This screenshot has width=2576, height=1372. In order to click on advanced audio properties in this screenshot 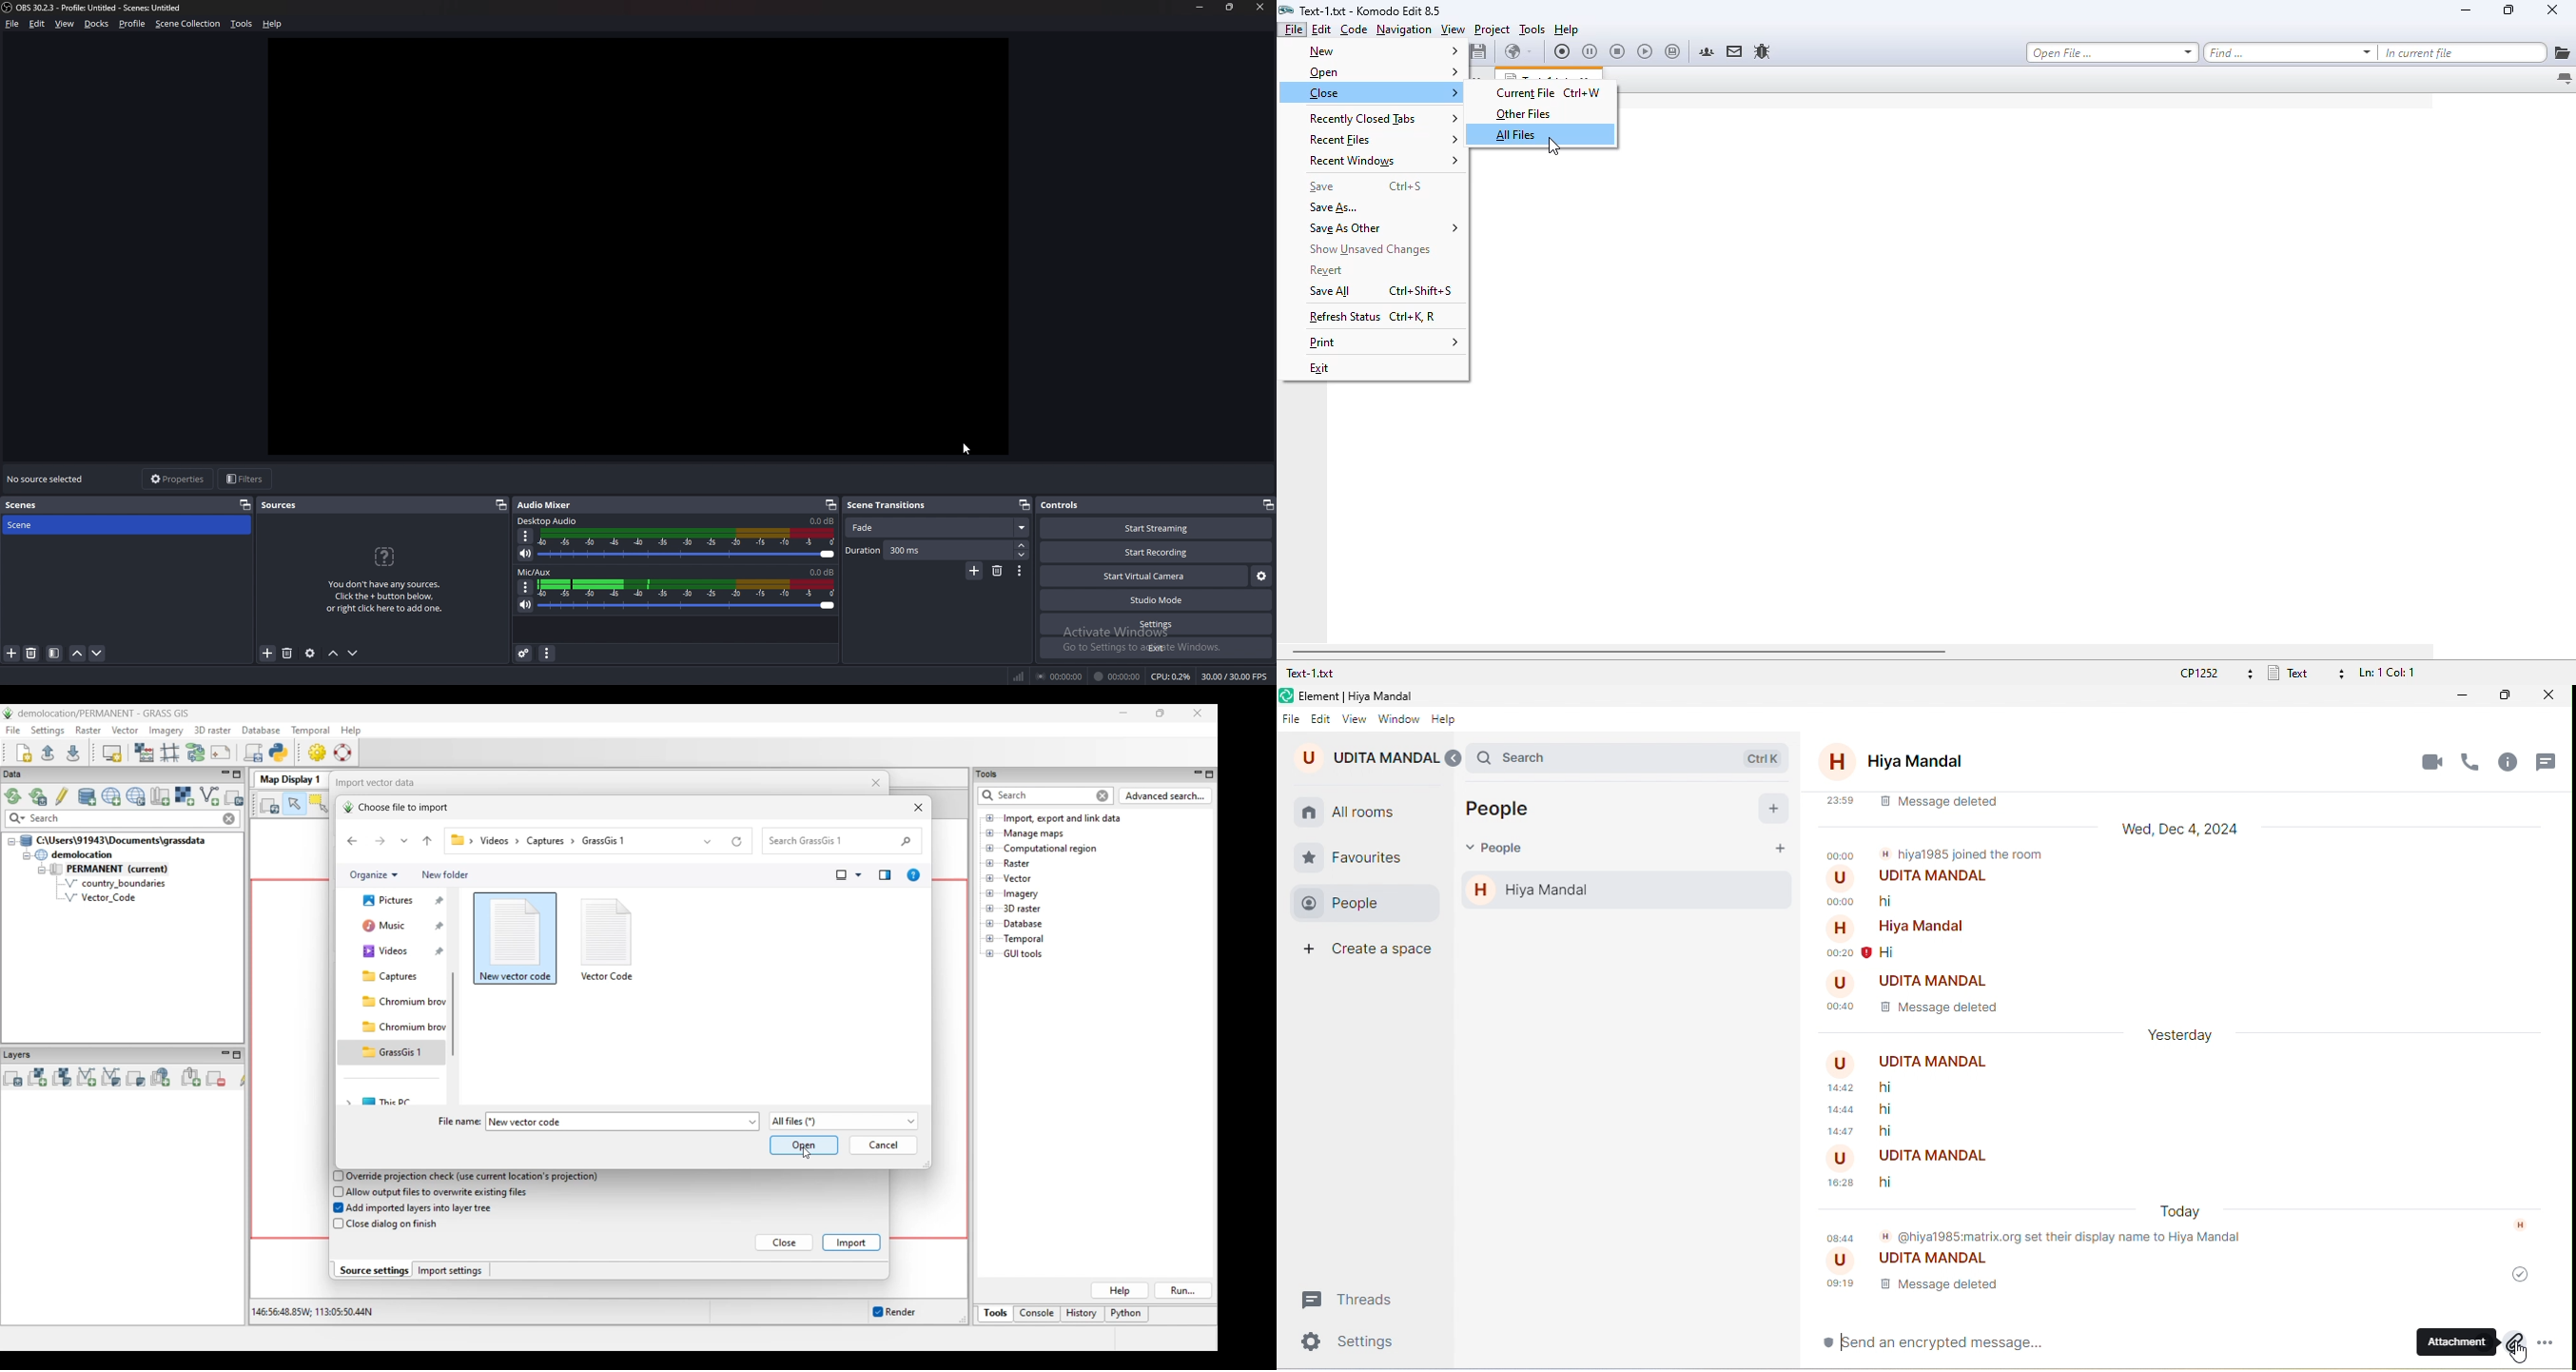, I will do `click(524, 653)`.